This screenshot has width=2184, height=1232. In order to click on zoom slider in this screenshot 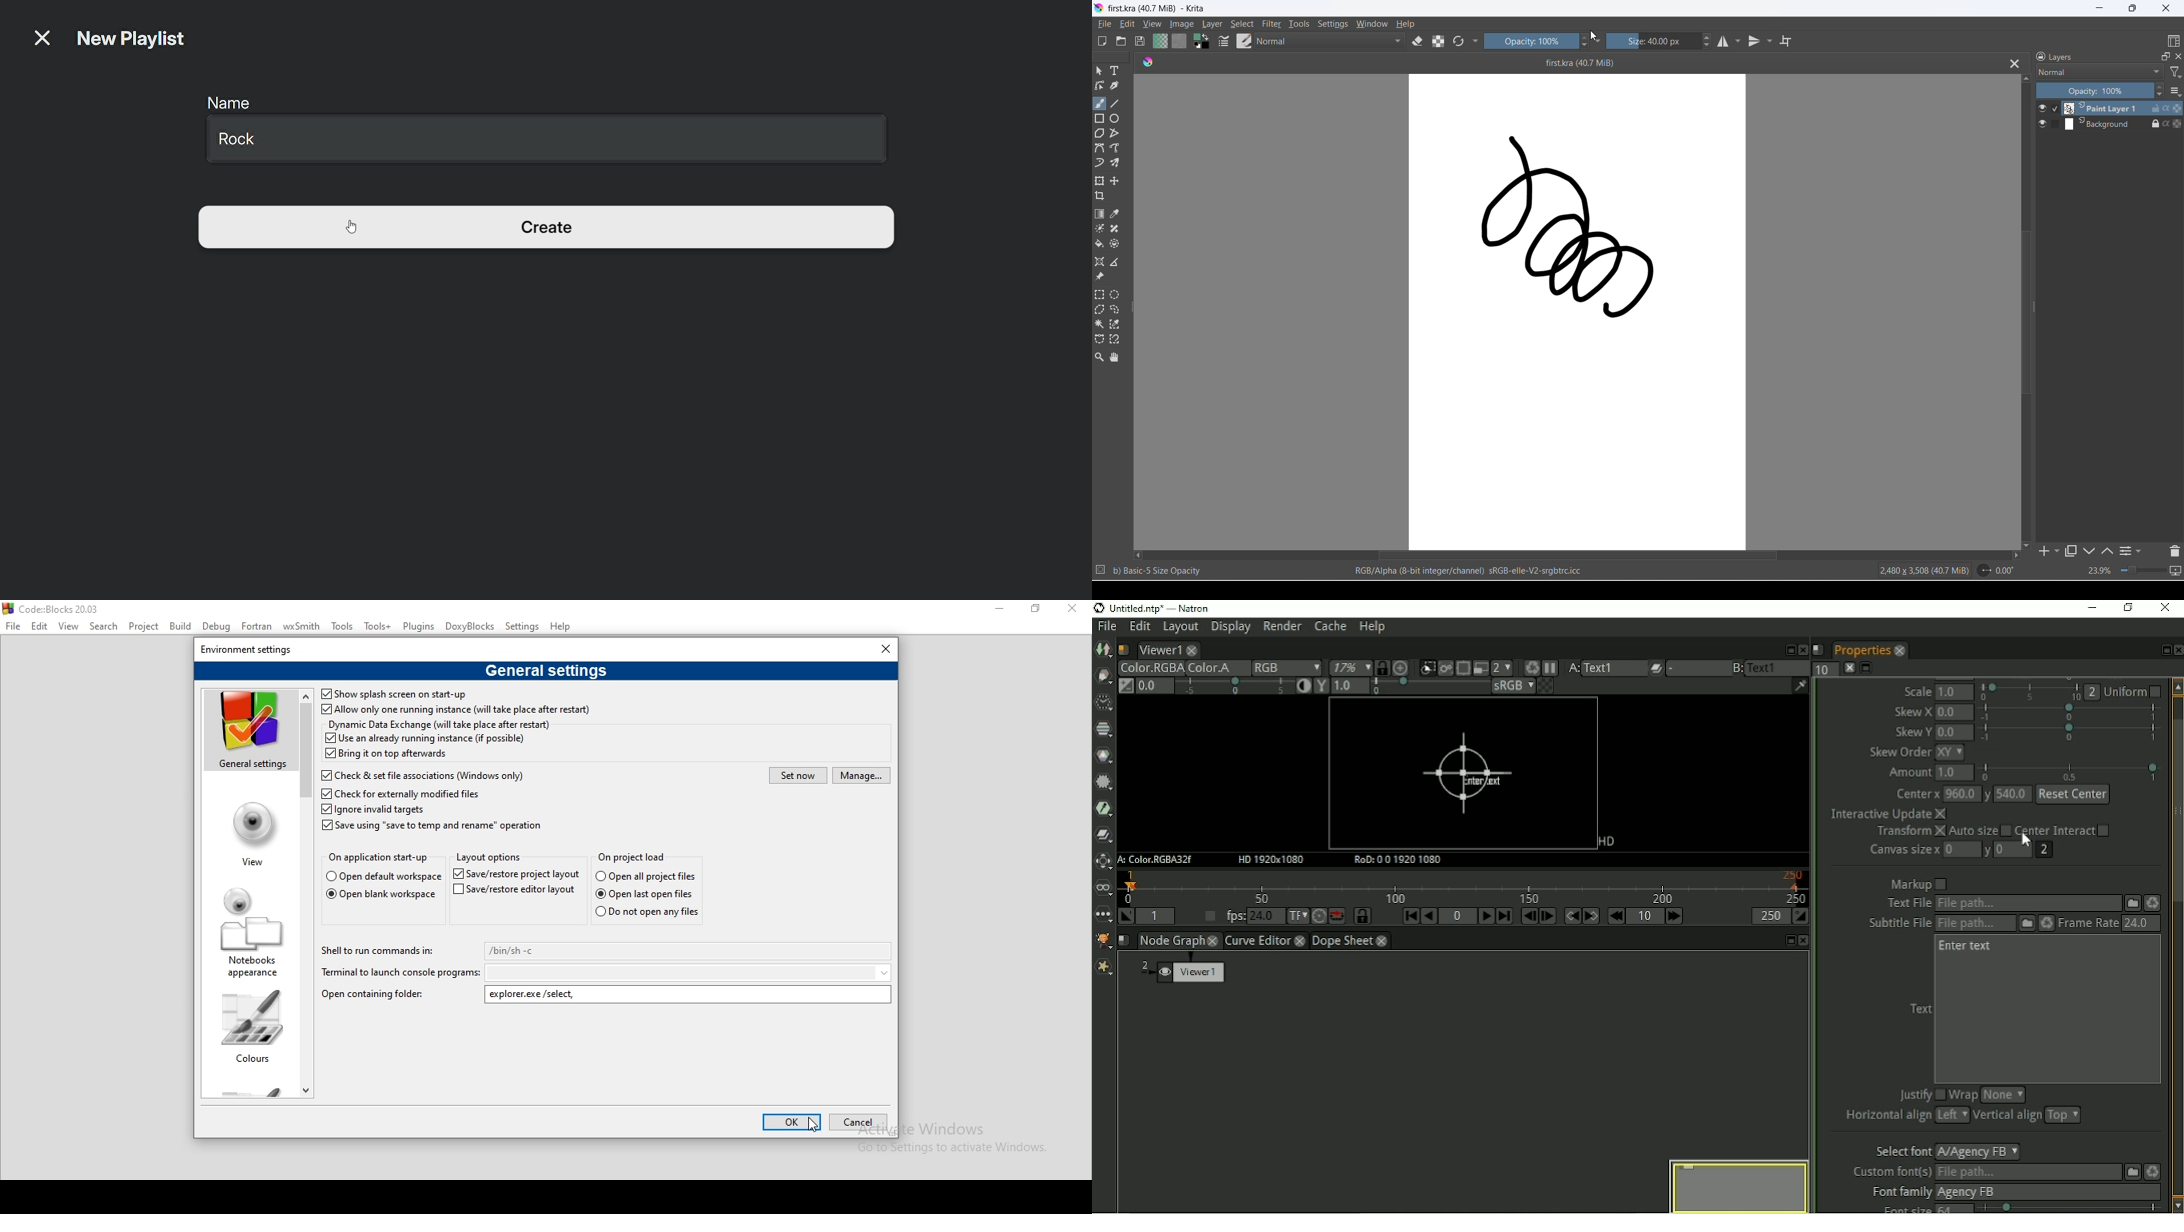, I will do `click(2142, 570)`.